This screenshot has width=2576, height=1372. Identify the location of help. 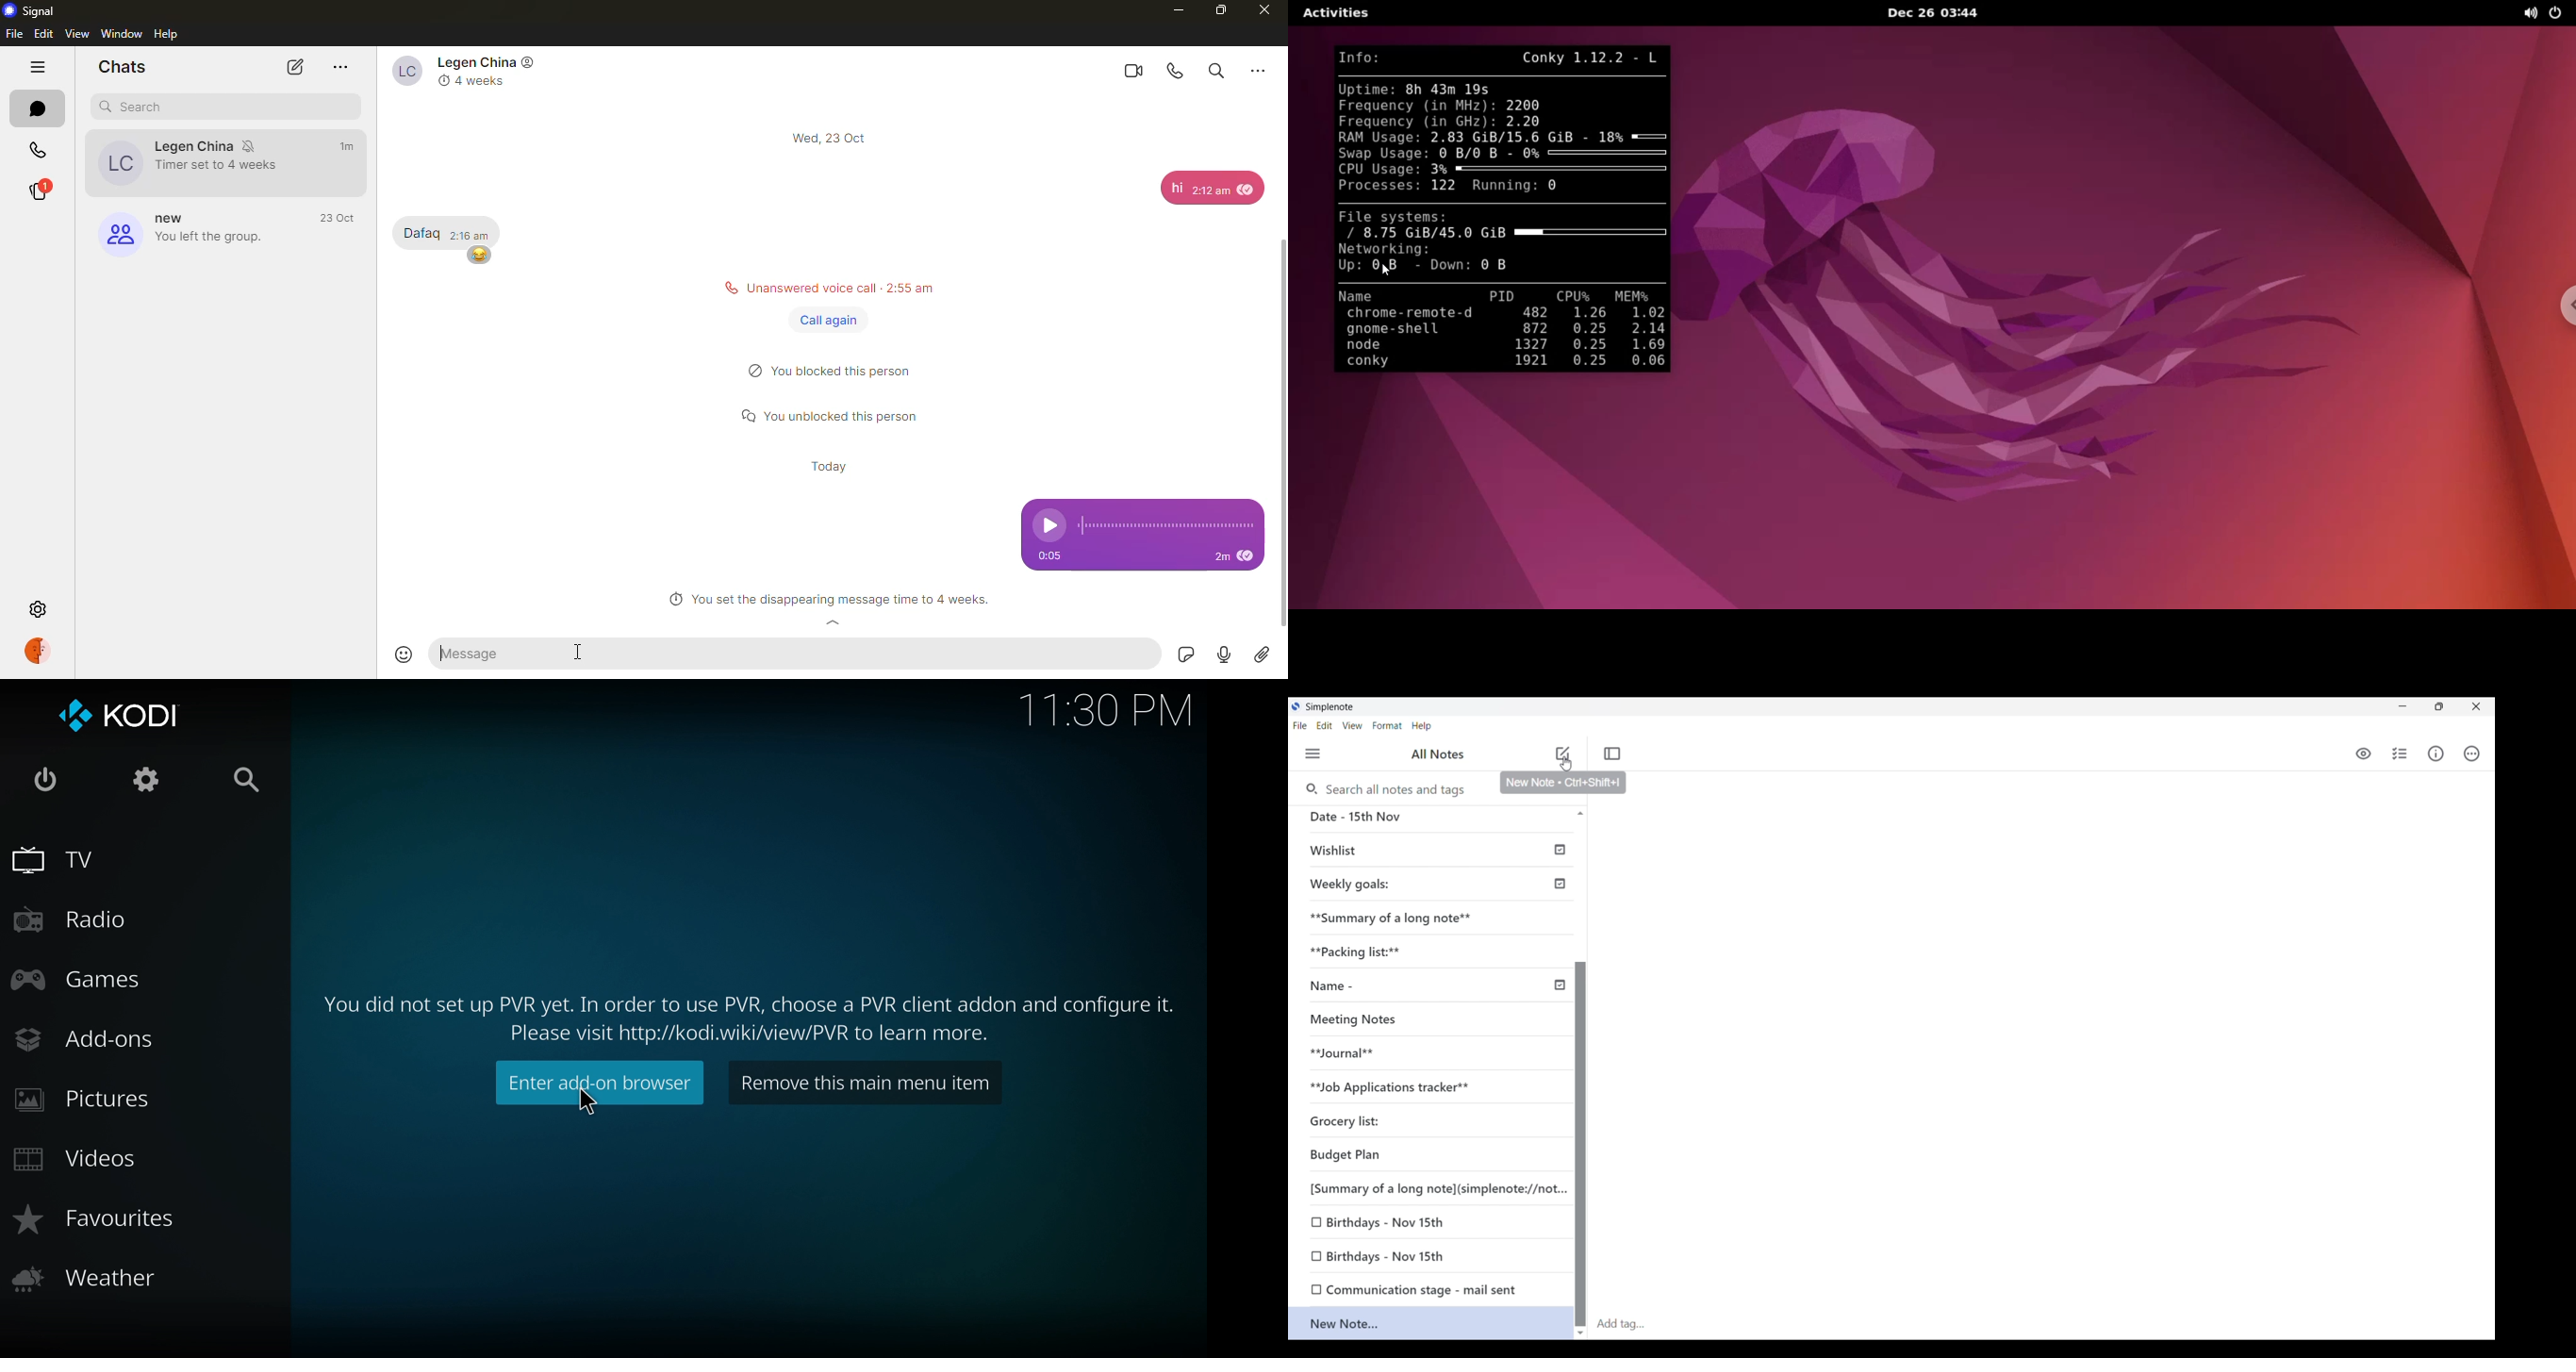
(169, 34).